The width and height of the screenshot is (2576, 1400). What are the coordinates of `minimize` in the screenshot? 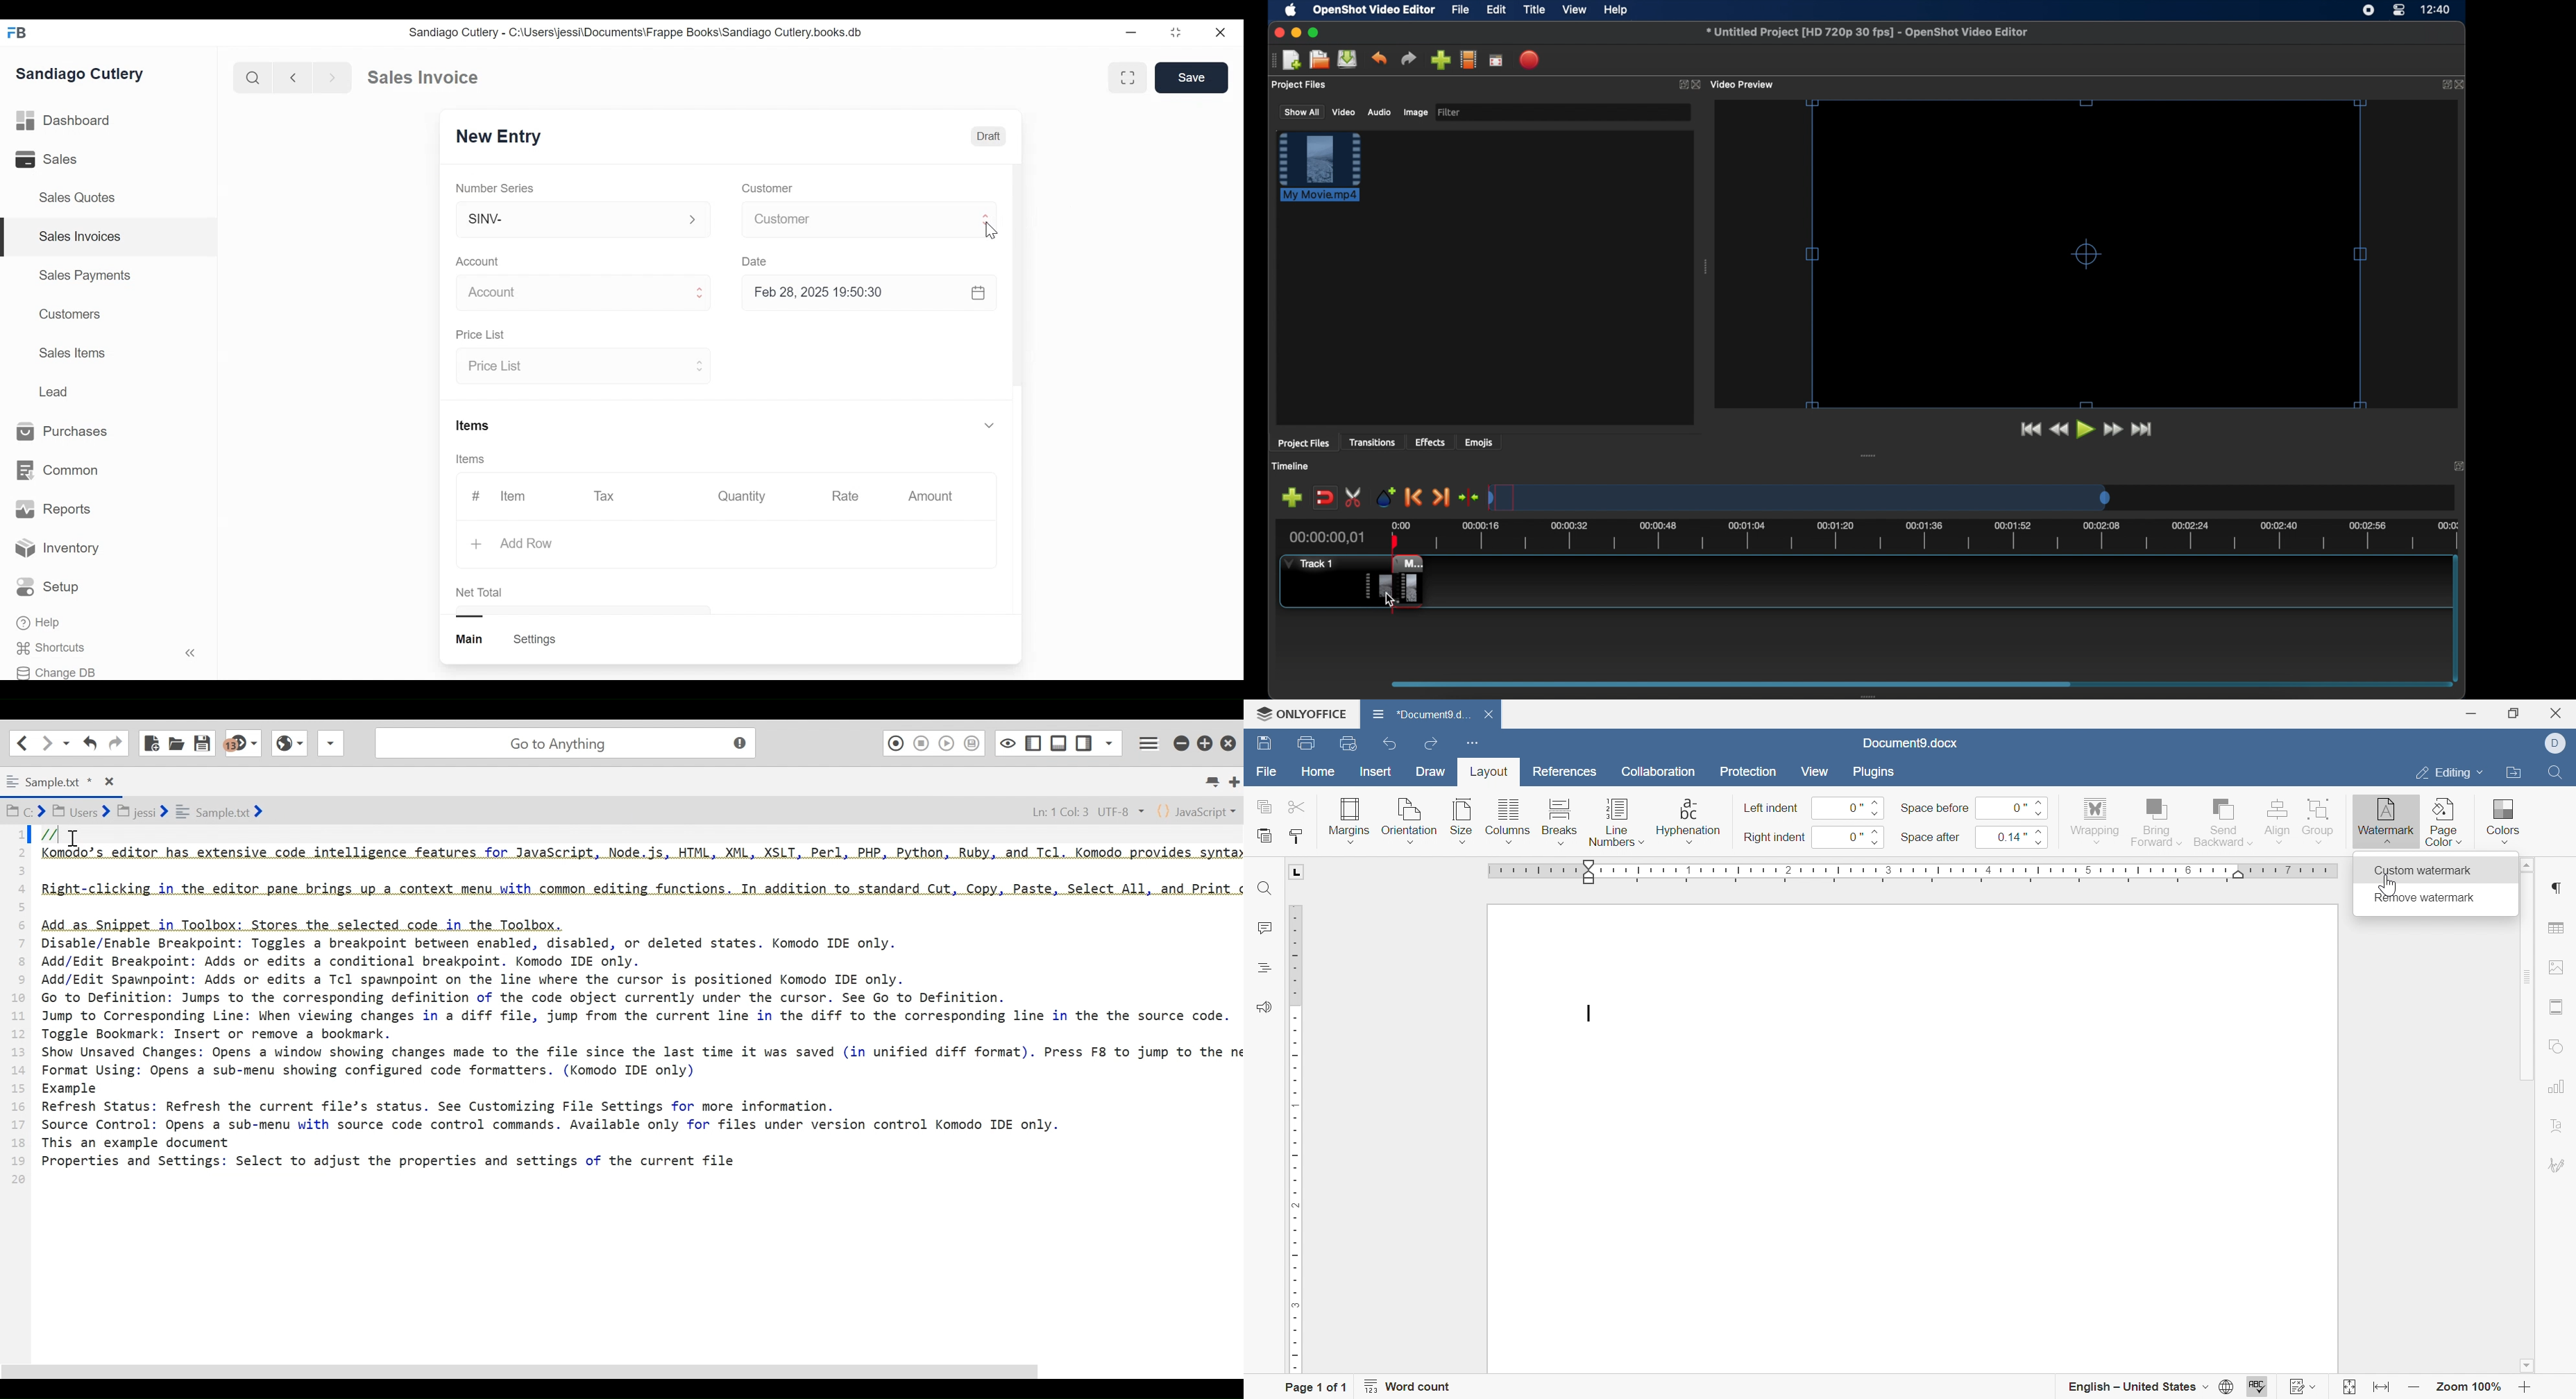 It's located at (1131, 32).